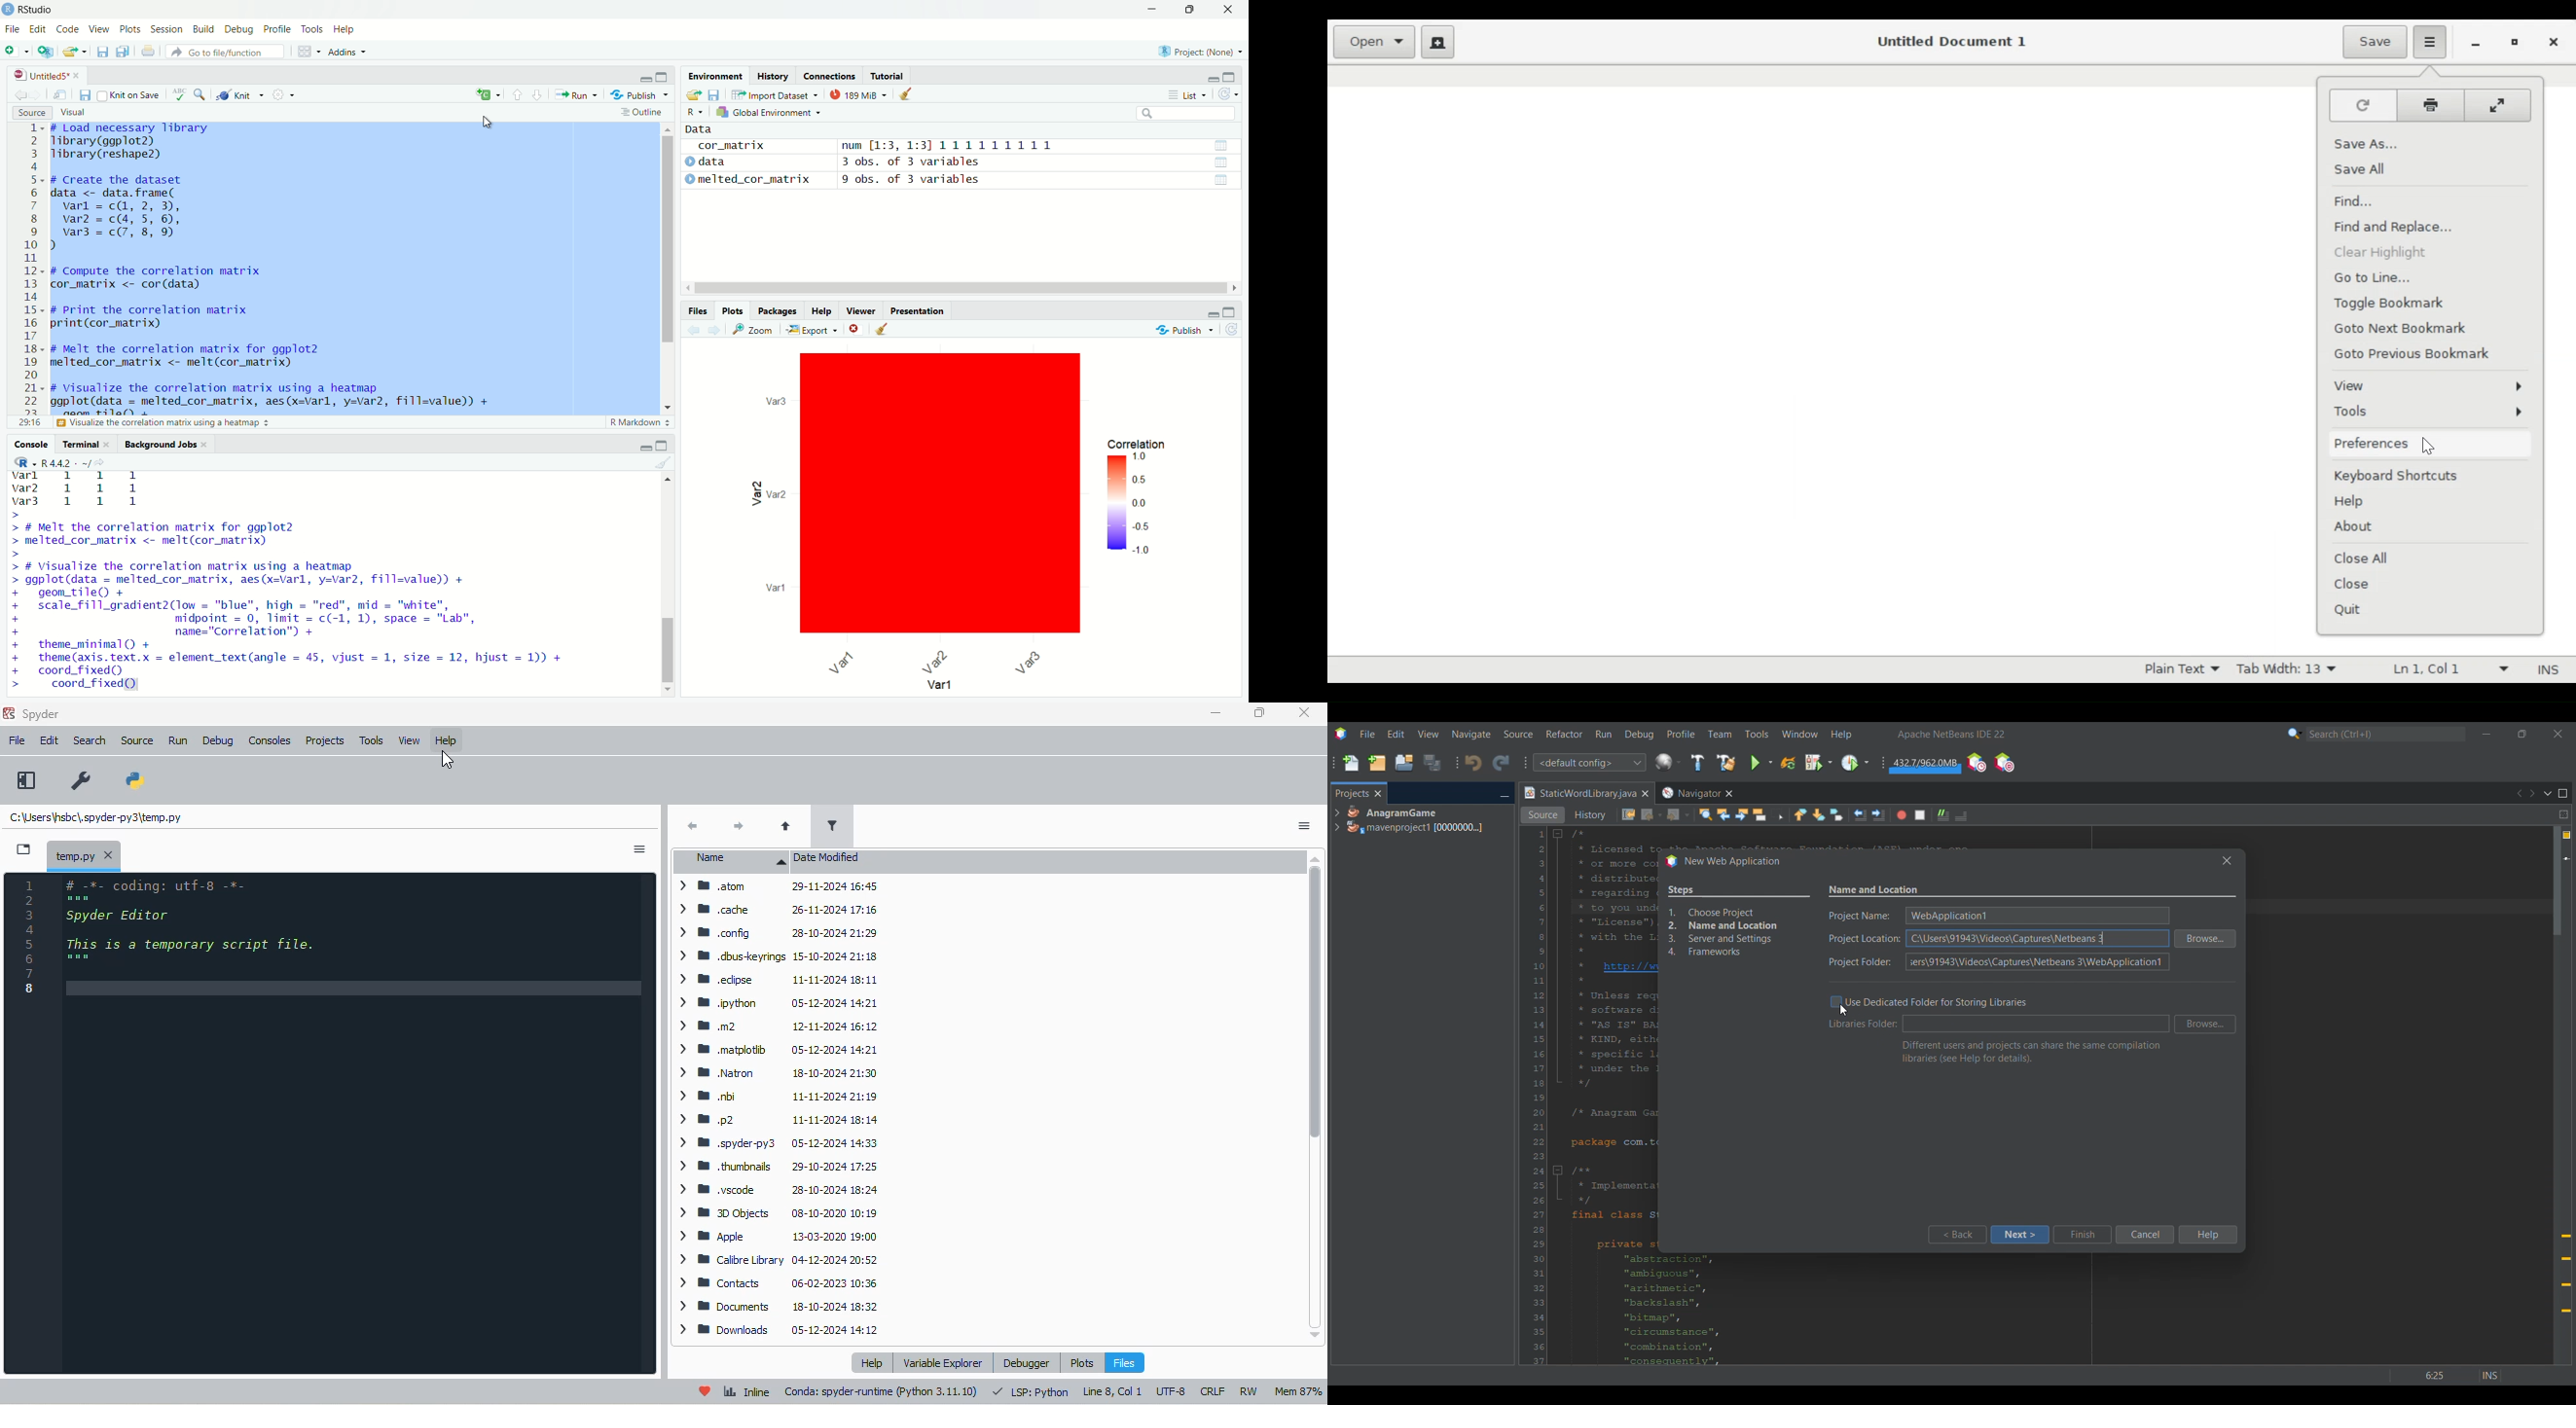  Describe the element at coordinates (696, 113) in the screenshot. I see `R language` at that location.